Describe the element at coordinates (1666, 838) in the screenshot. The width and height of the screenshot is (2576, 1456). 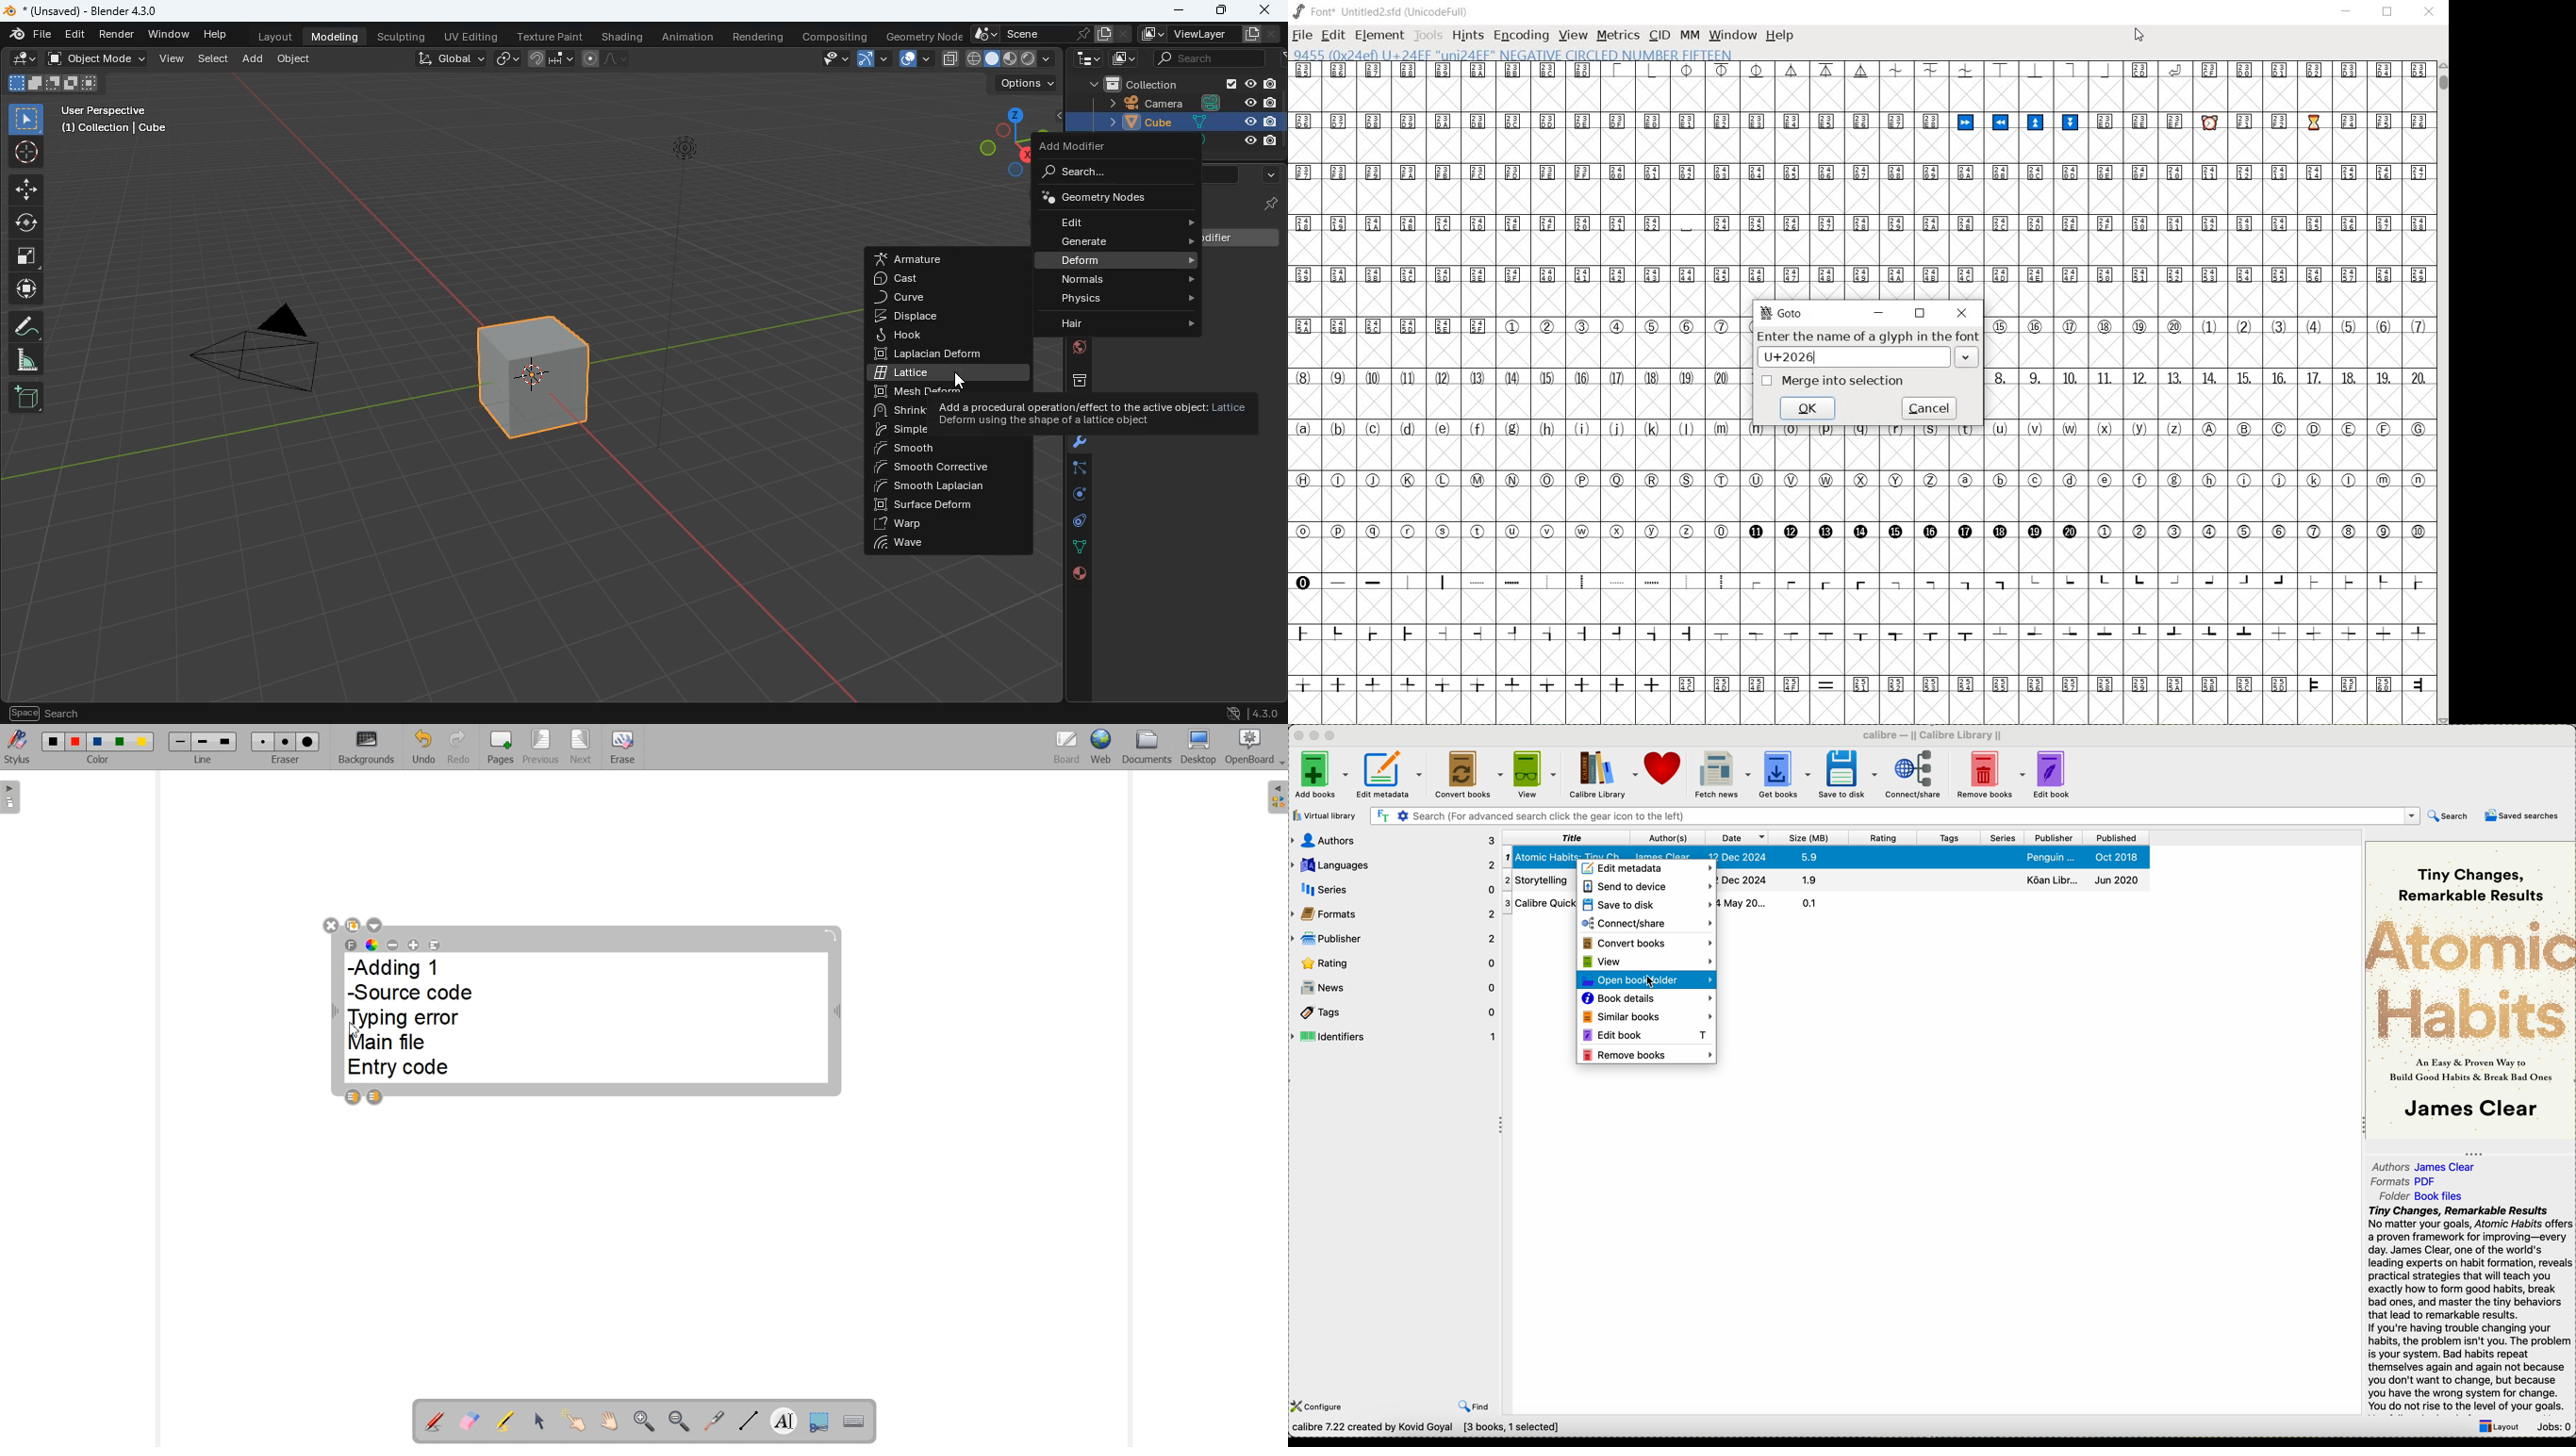
I see `author(s)` at that location.